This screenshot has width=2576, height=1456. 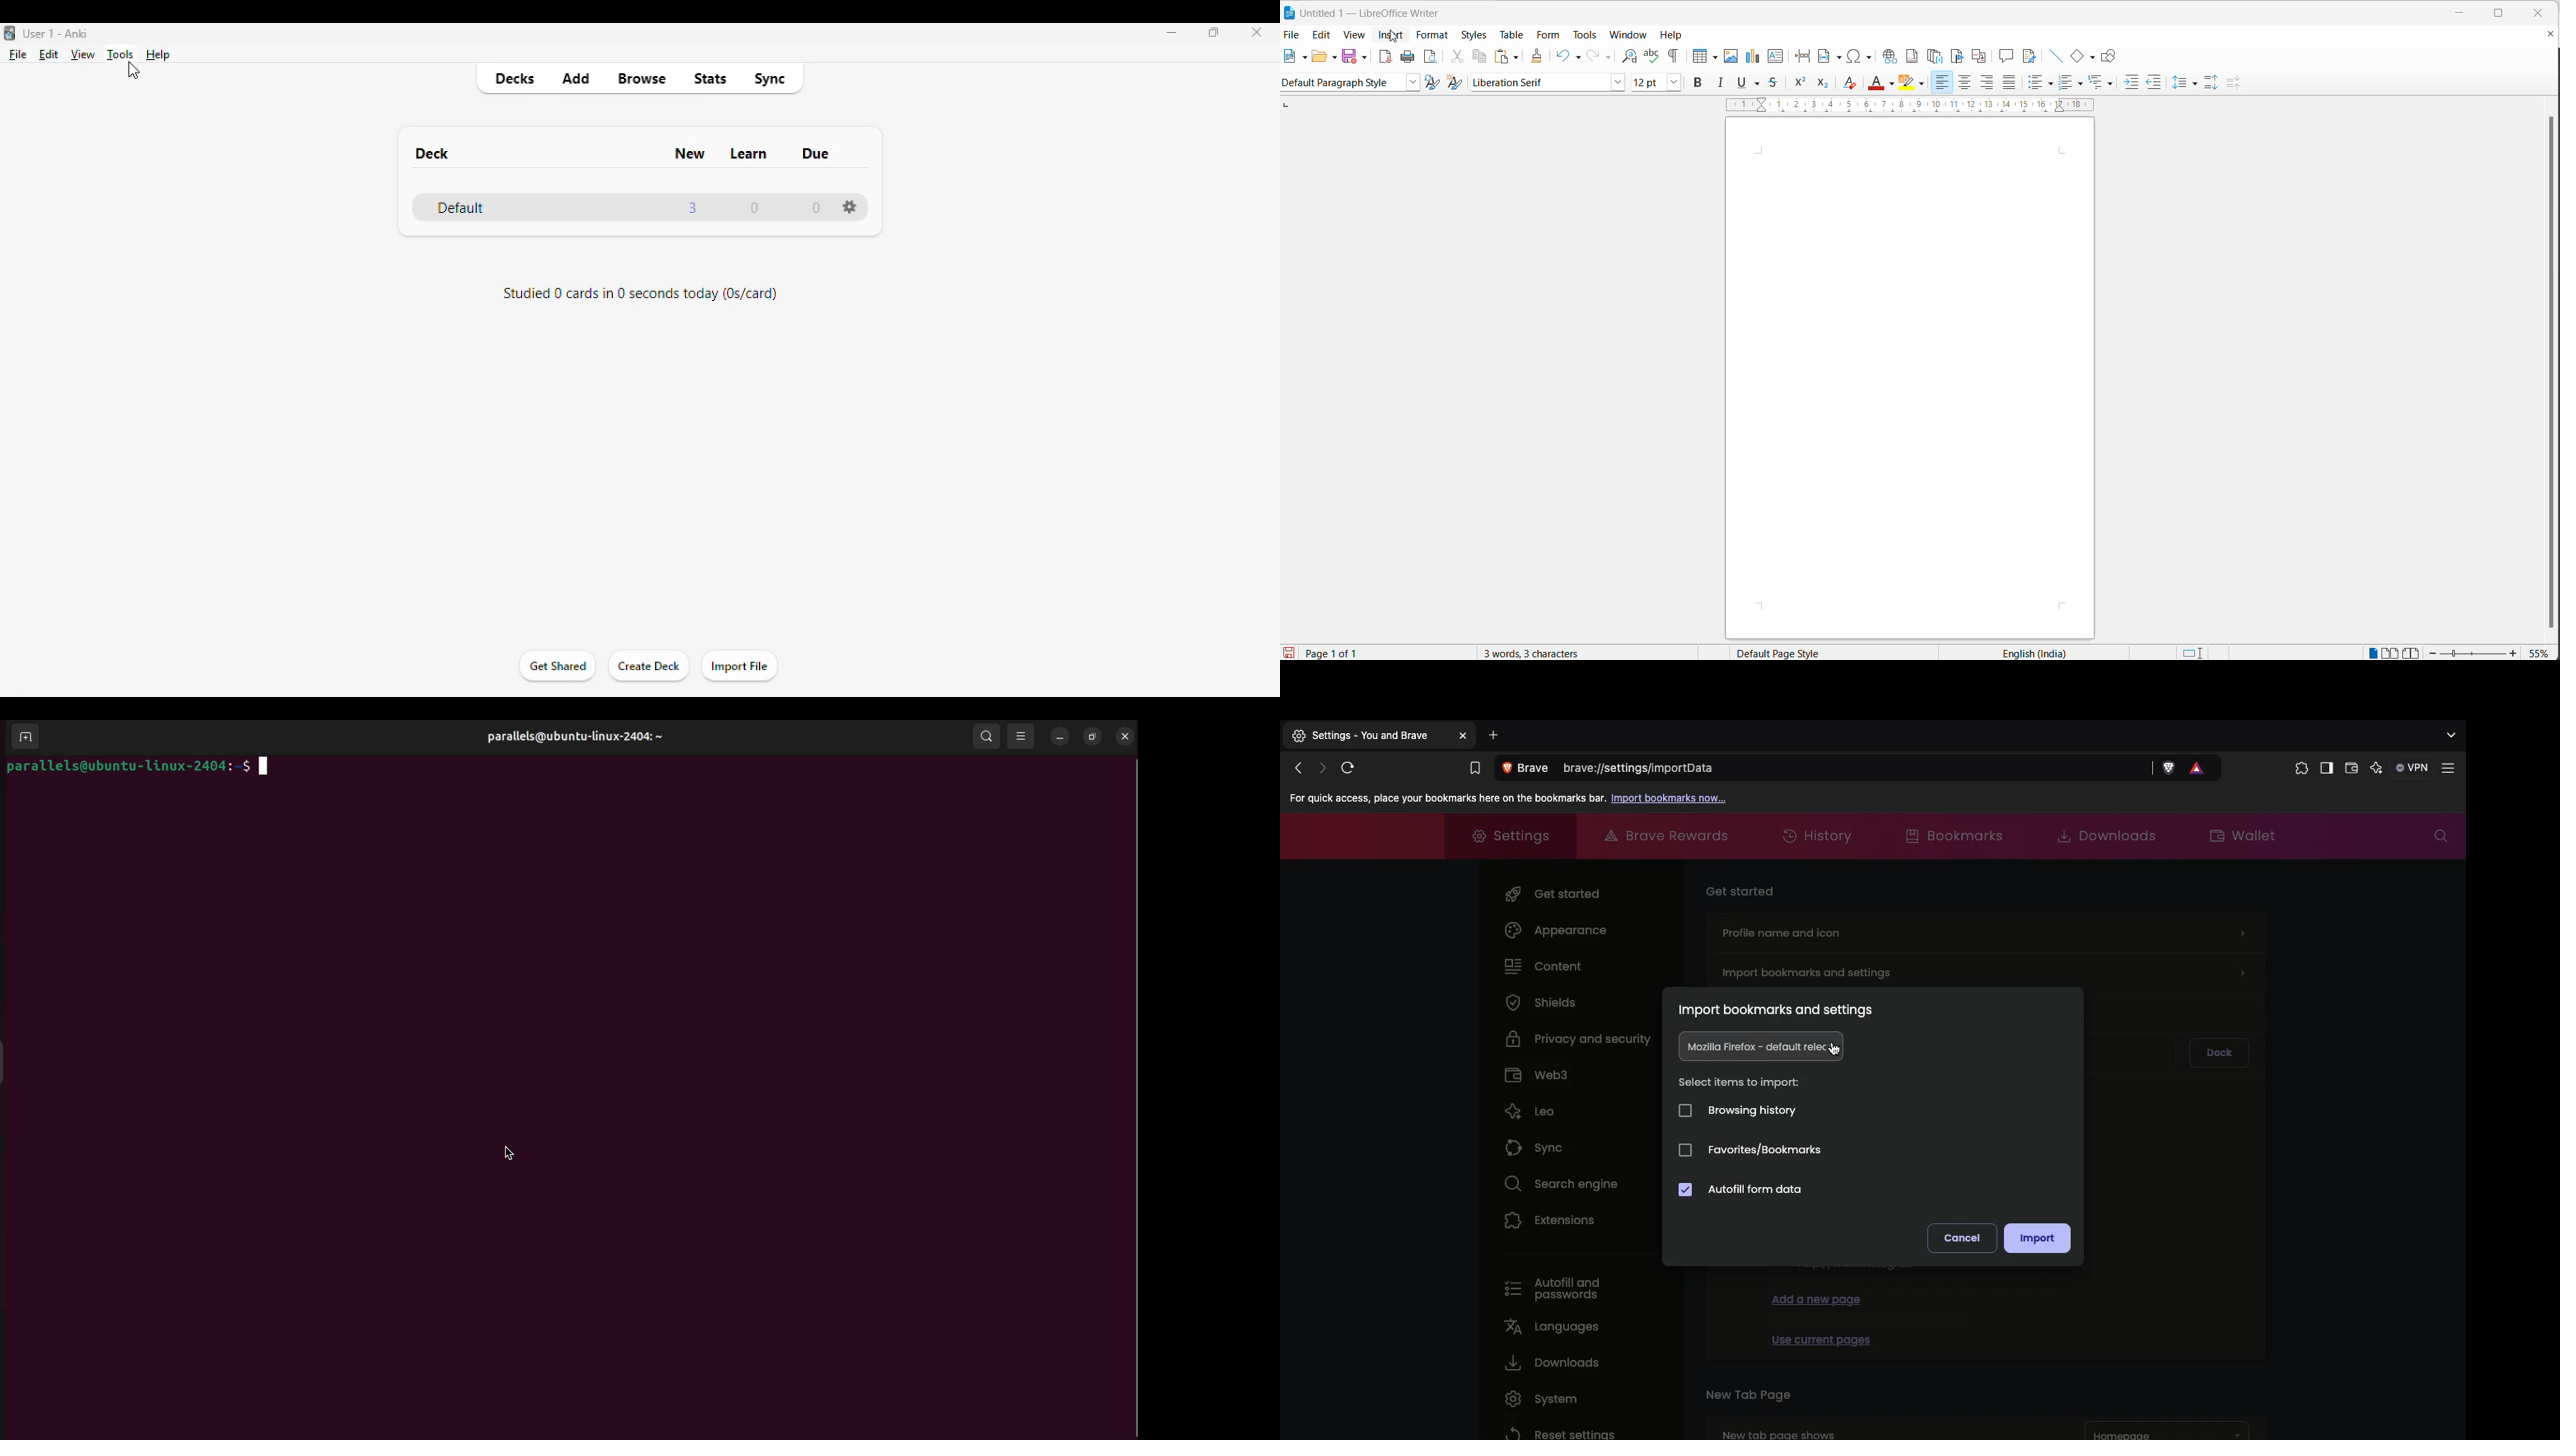 I want to click on double page view, so click(x=2391, y=652).